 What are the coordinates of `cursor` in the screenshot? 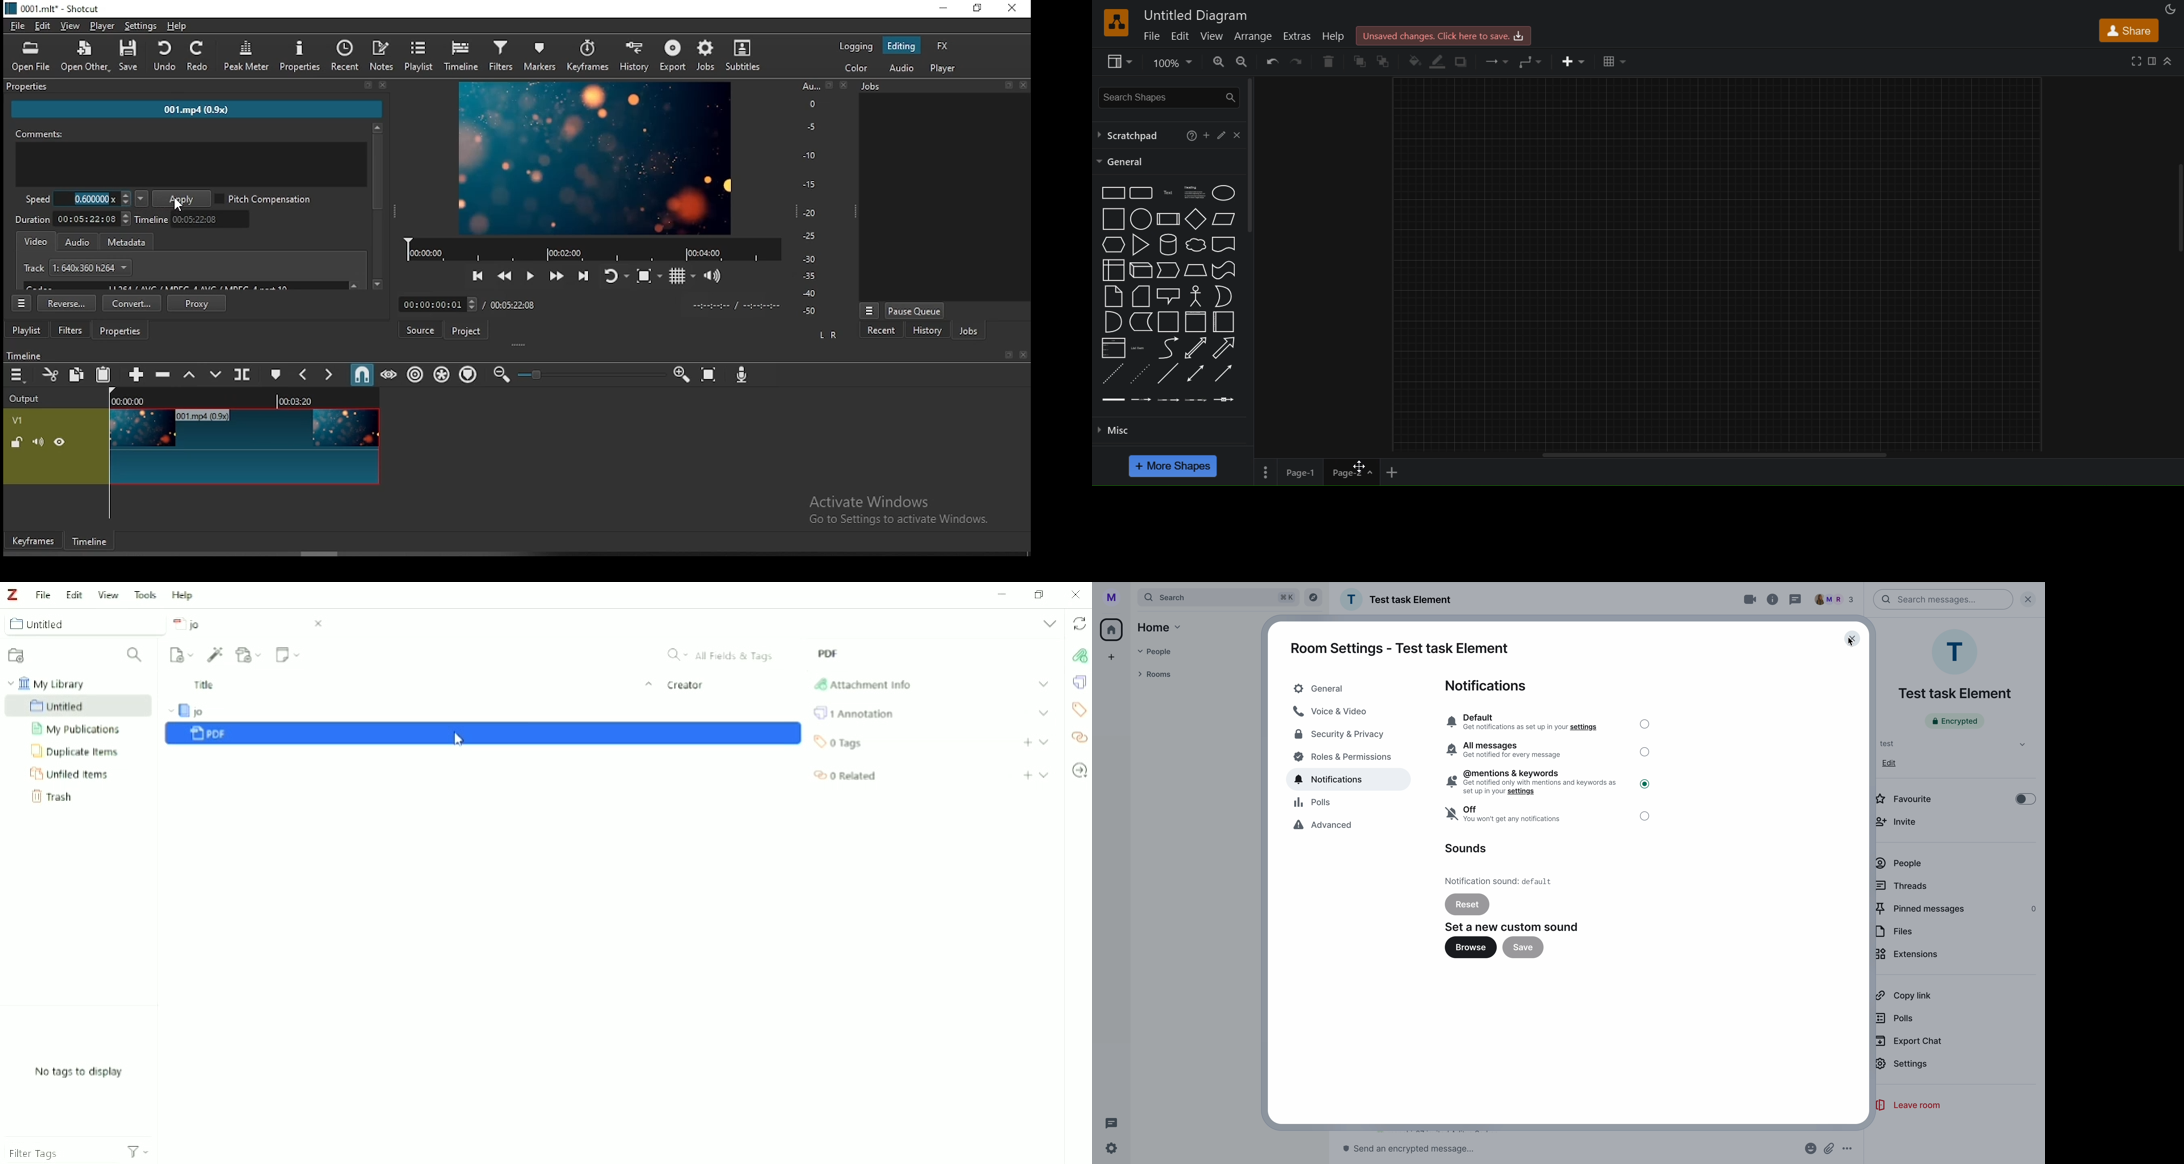 It's located at (1847, 644).